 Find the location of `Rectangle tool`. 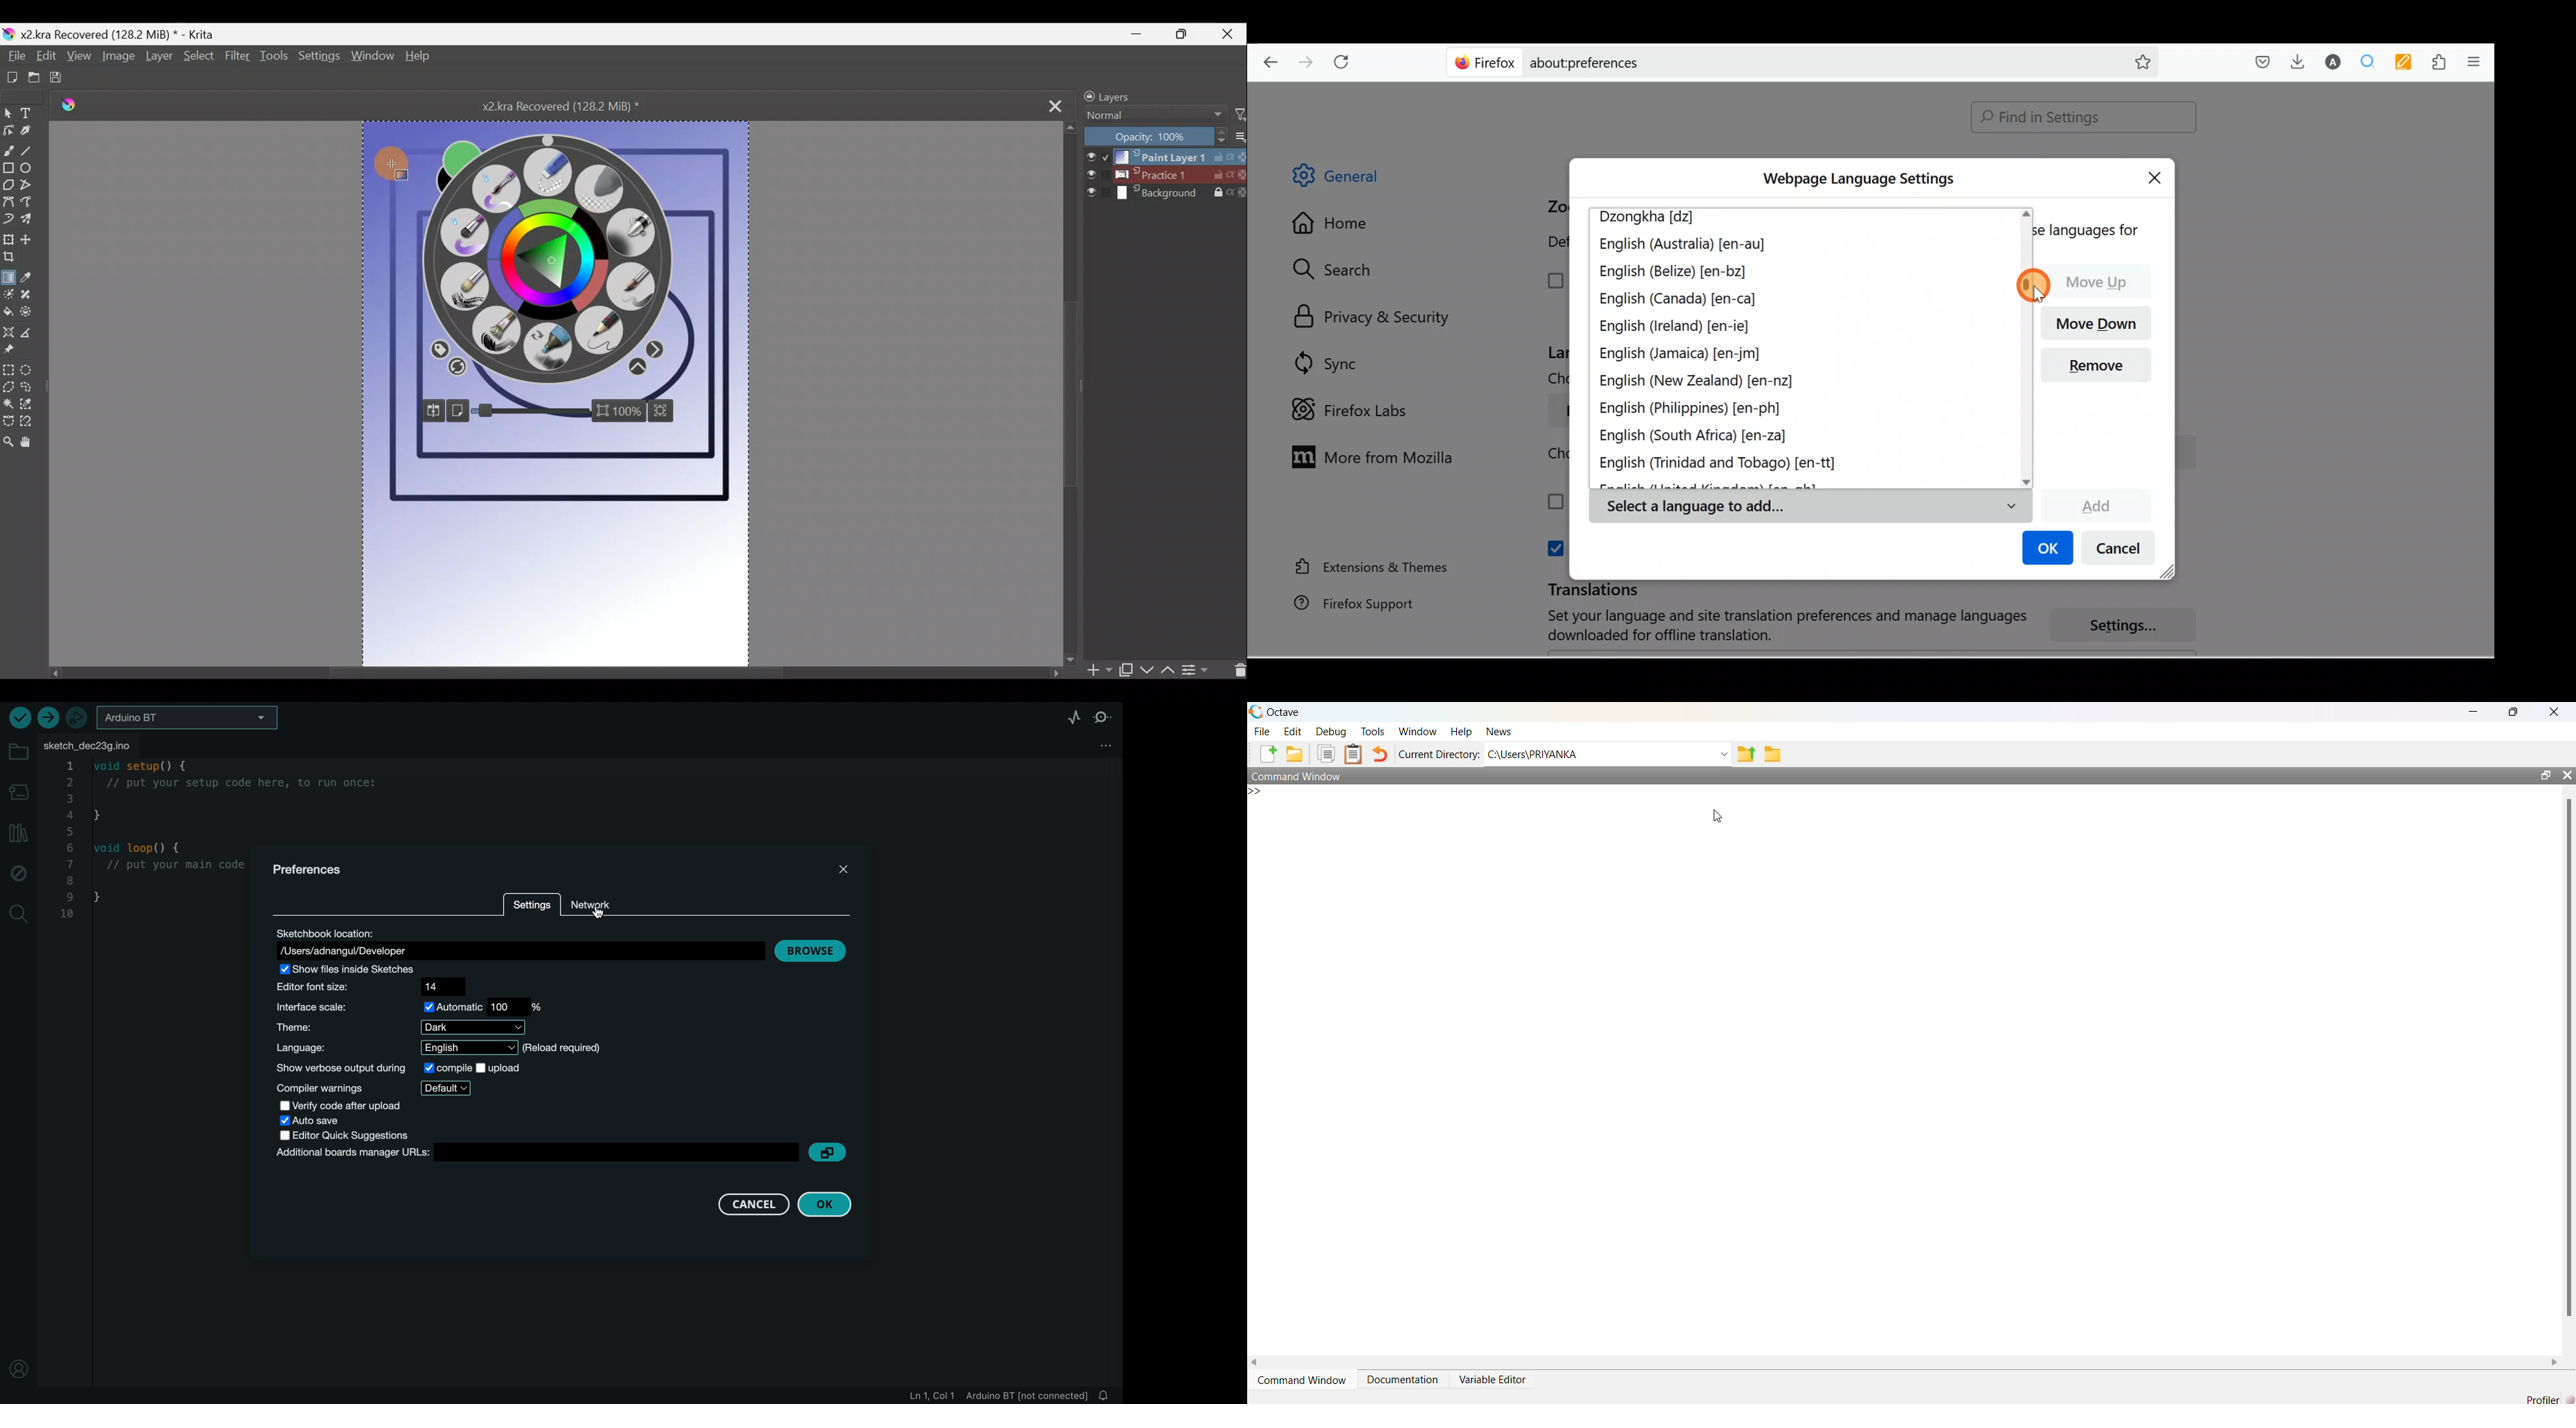

Rectangle tool is located at coordinates (8, 170).